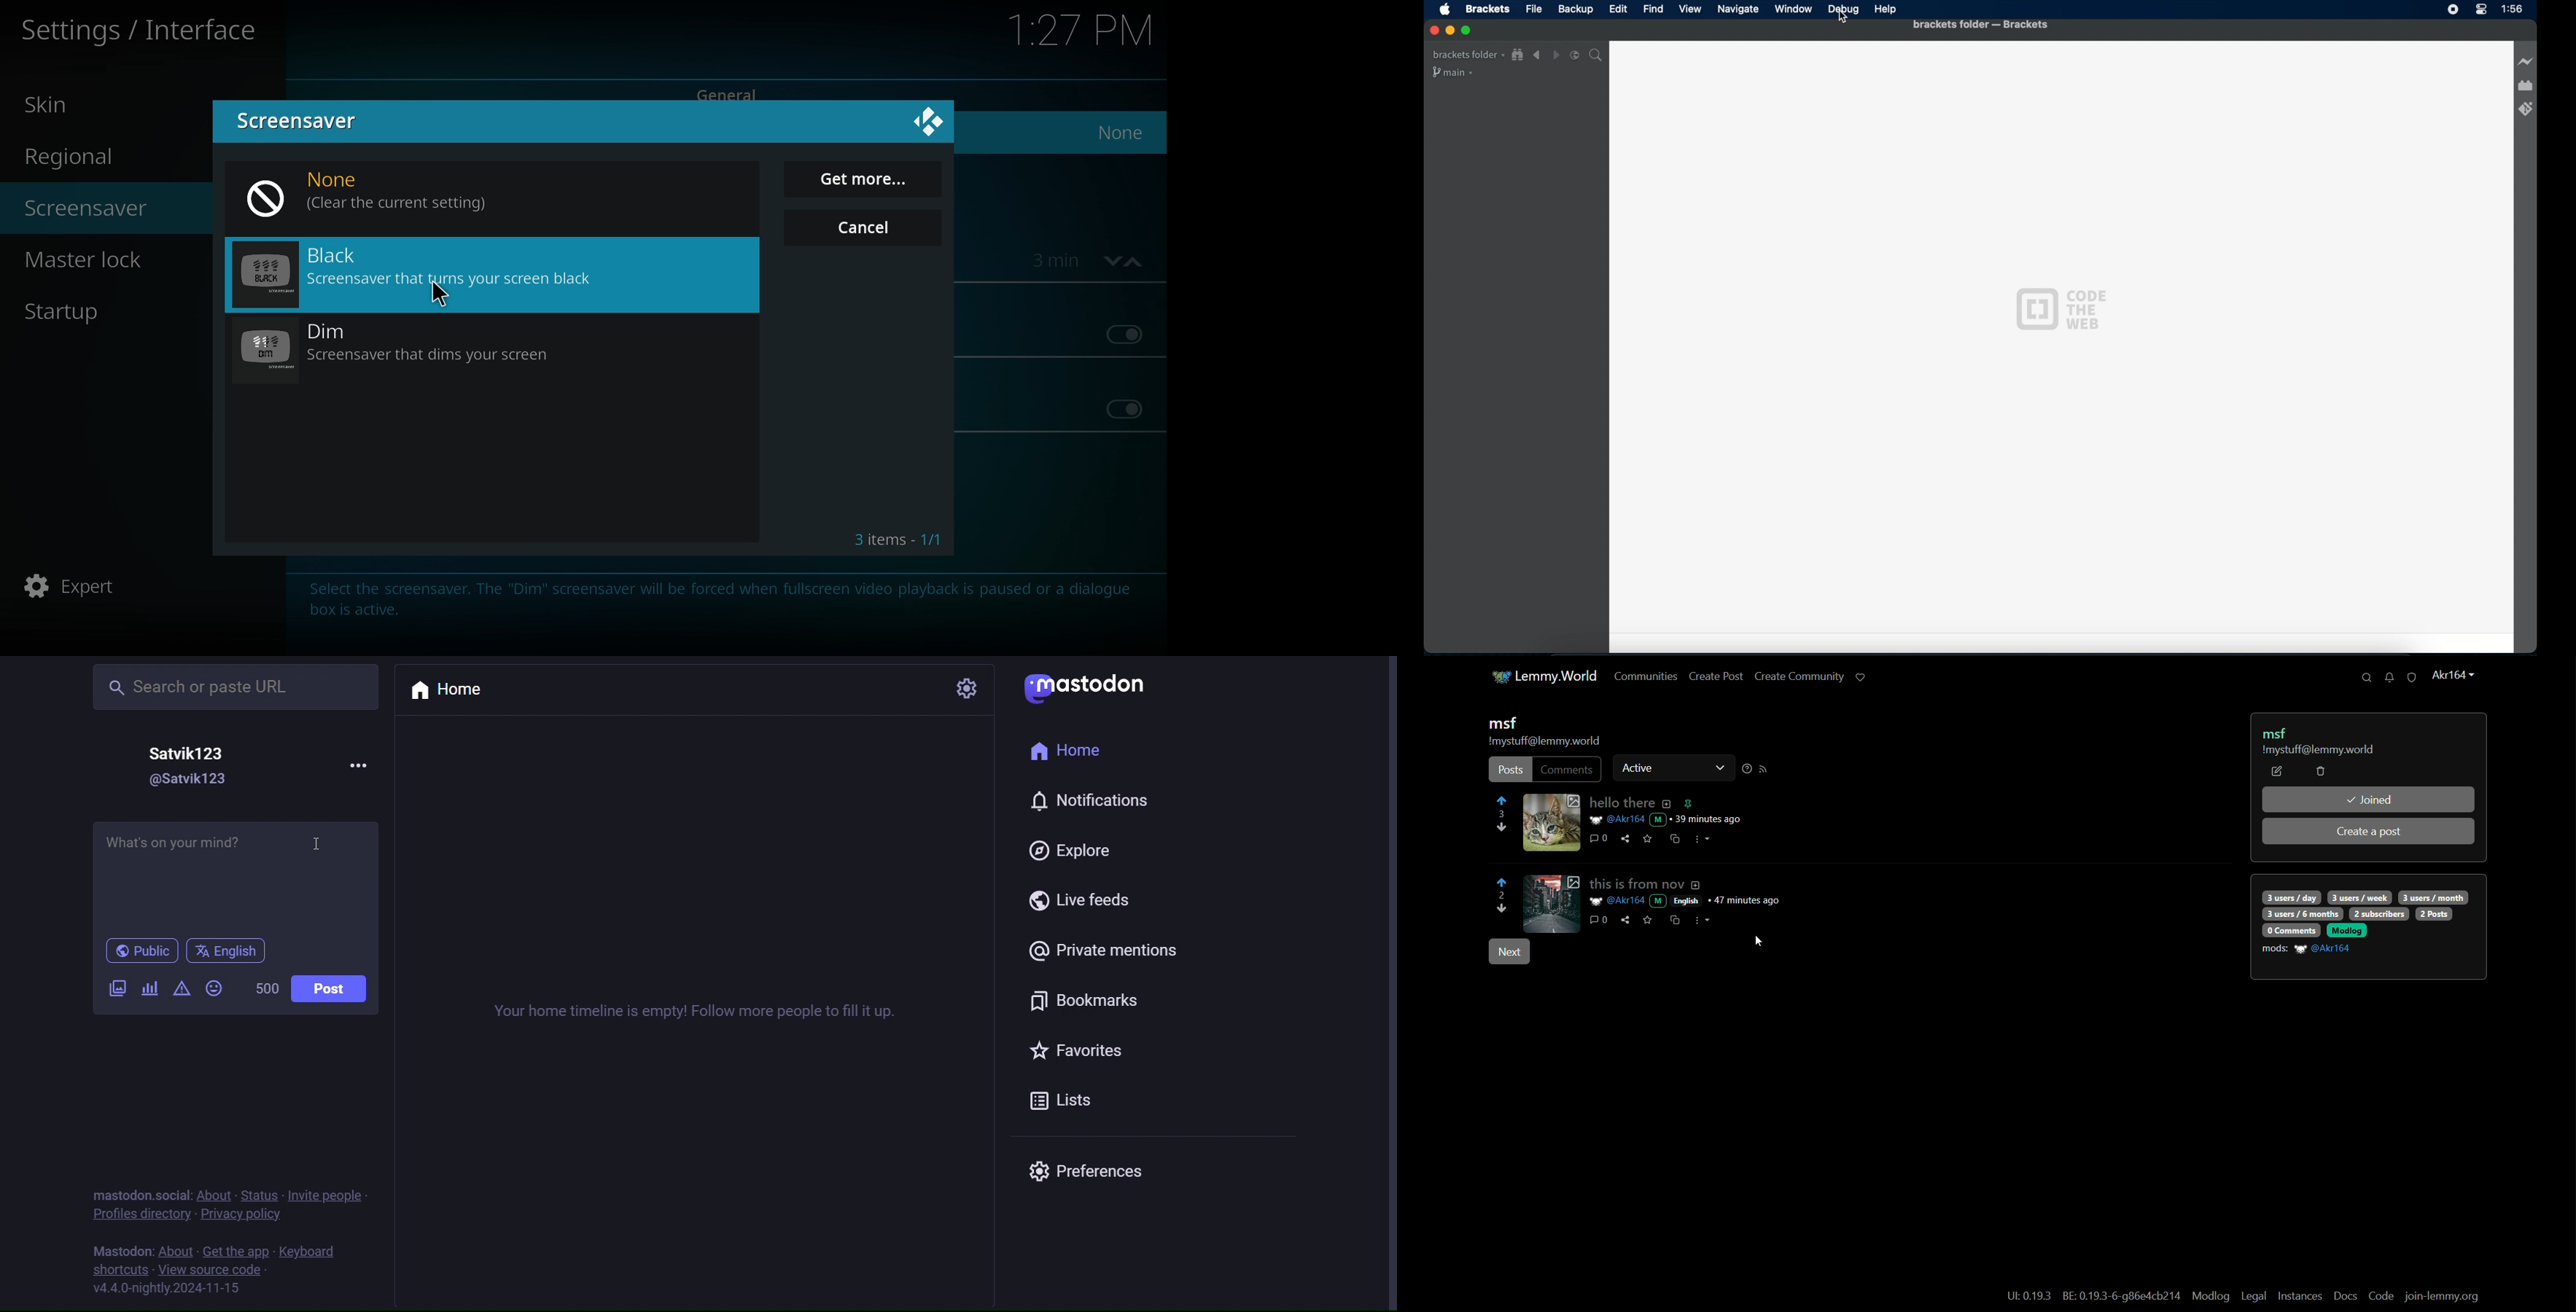 Image resolution: width=2576 pixels, height=1316 pixels. What do you see at coordinates (1071, 850) in the screenshot?
I see `explore` at bounding box center [1071, 850].